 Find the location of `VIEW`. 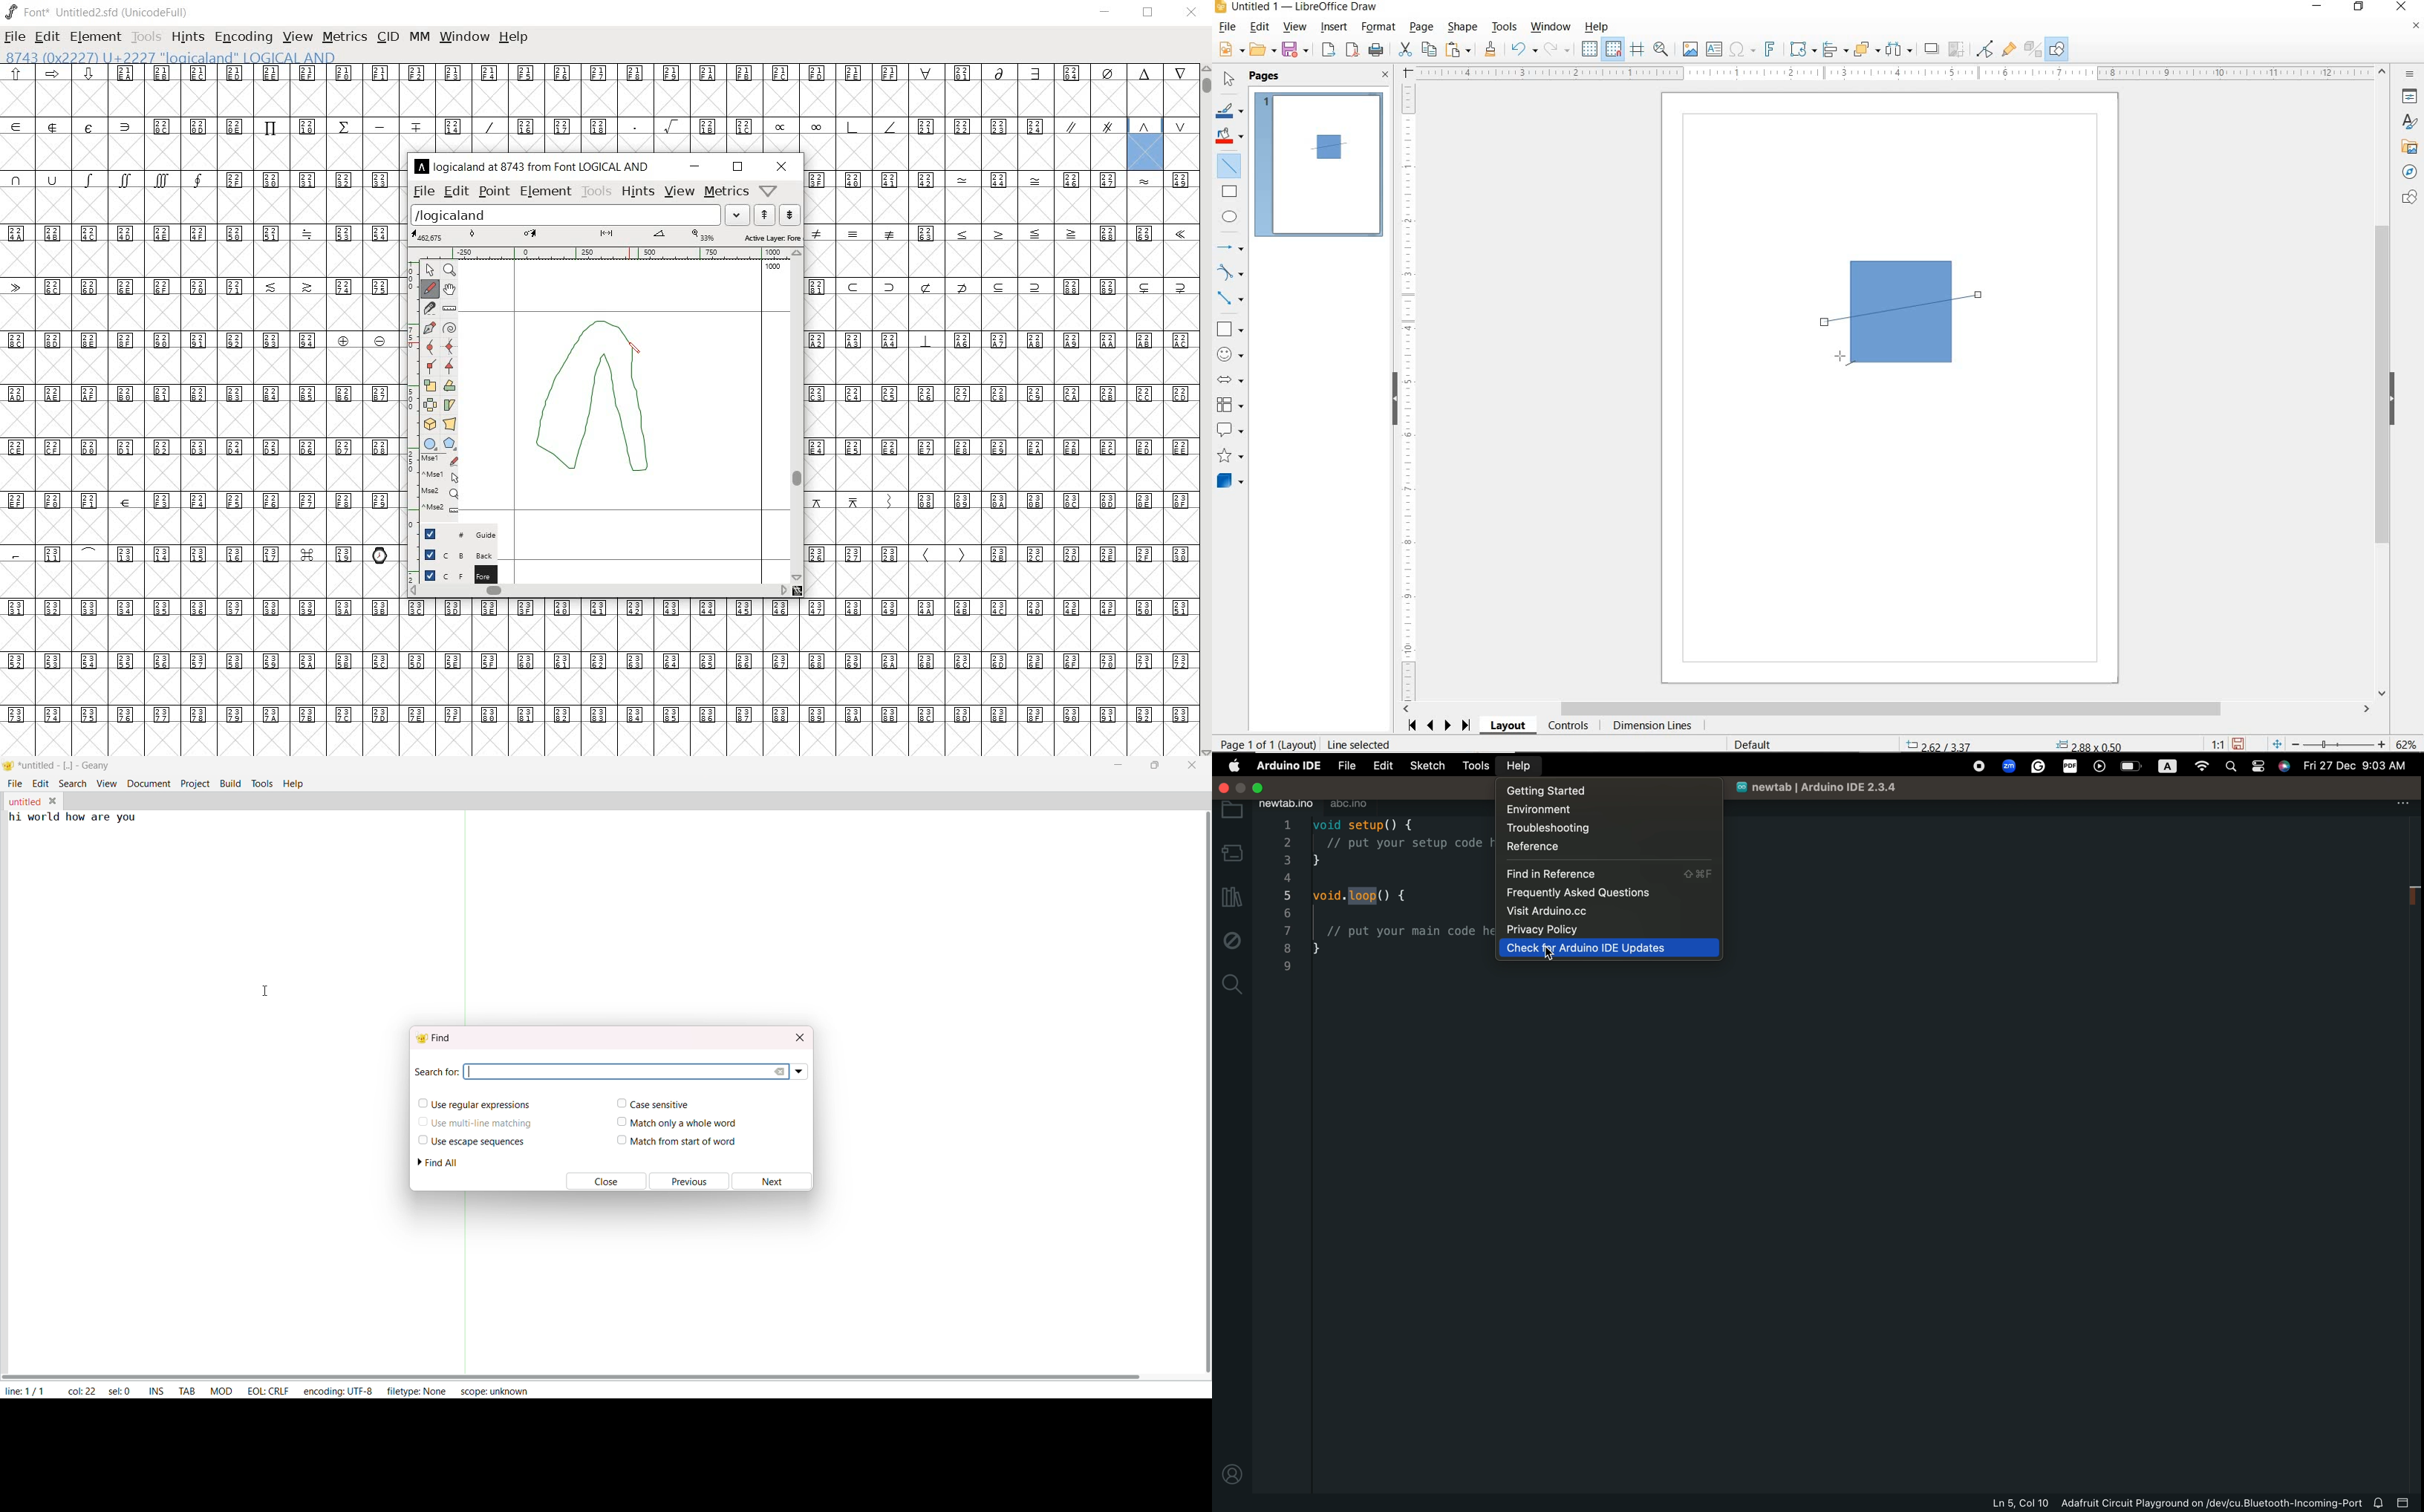

VIEW is located at coordinates (1294, 27).